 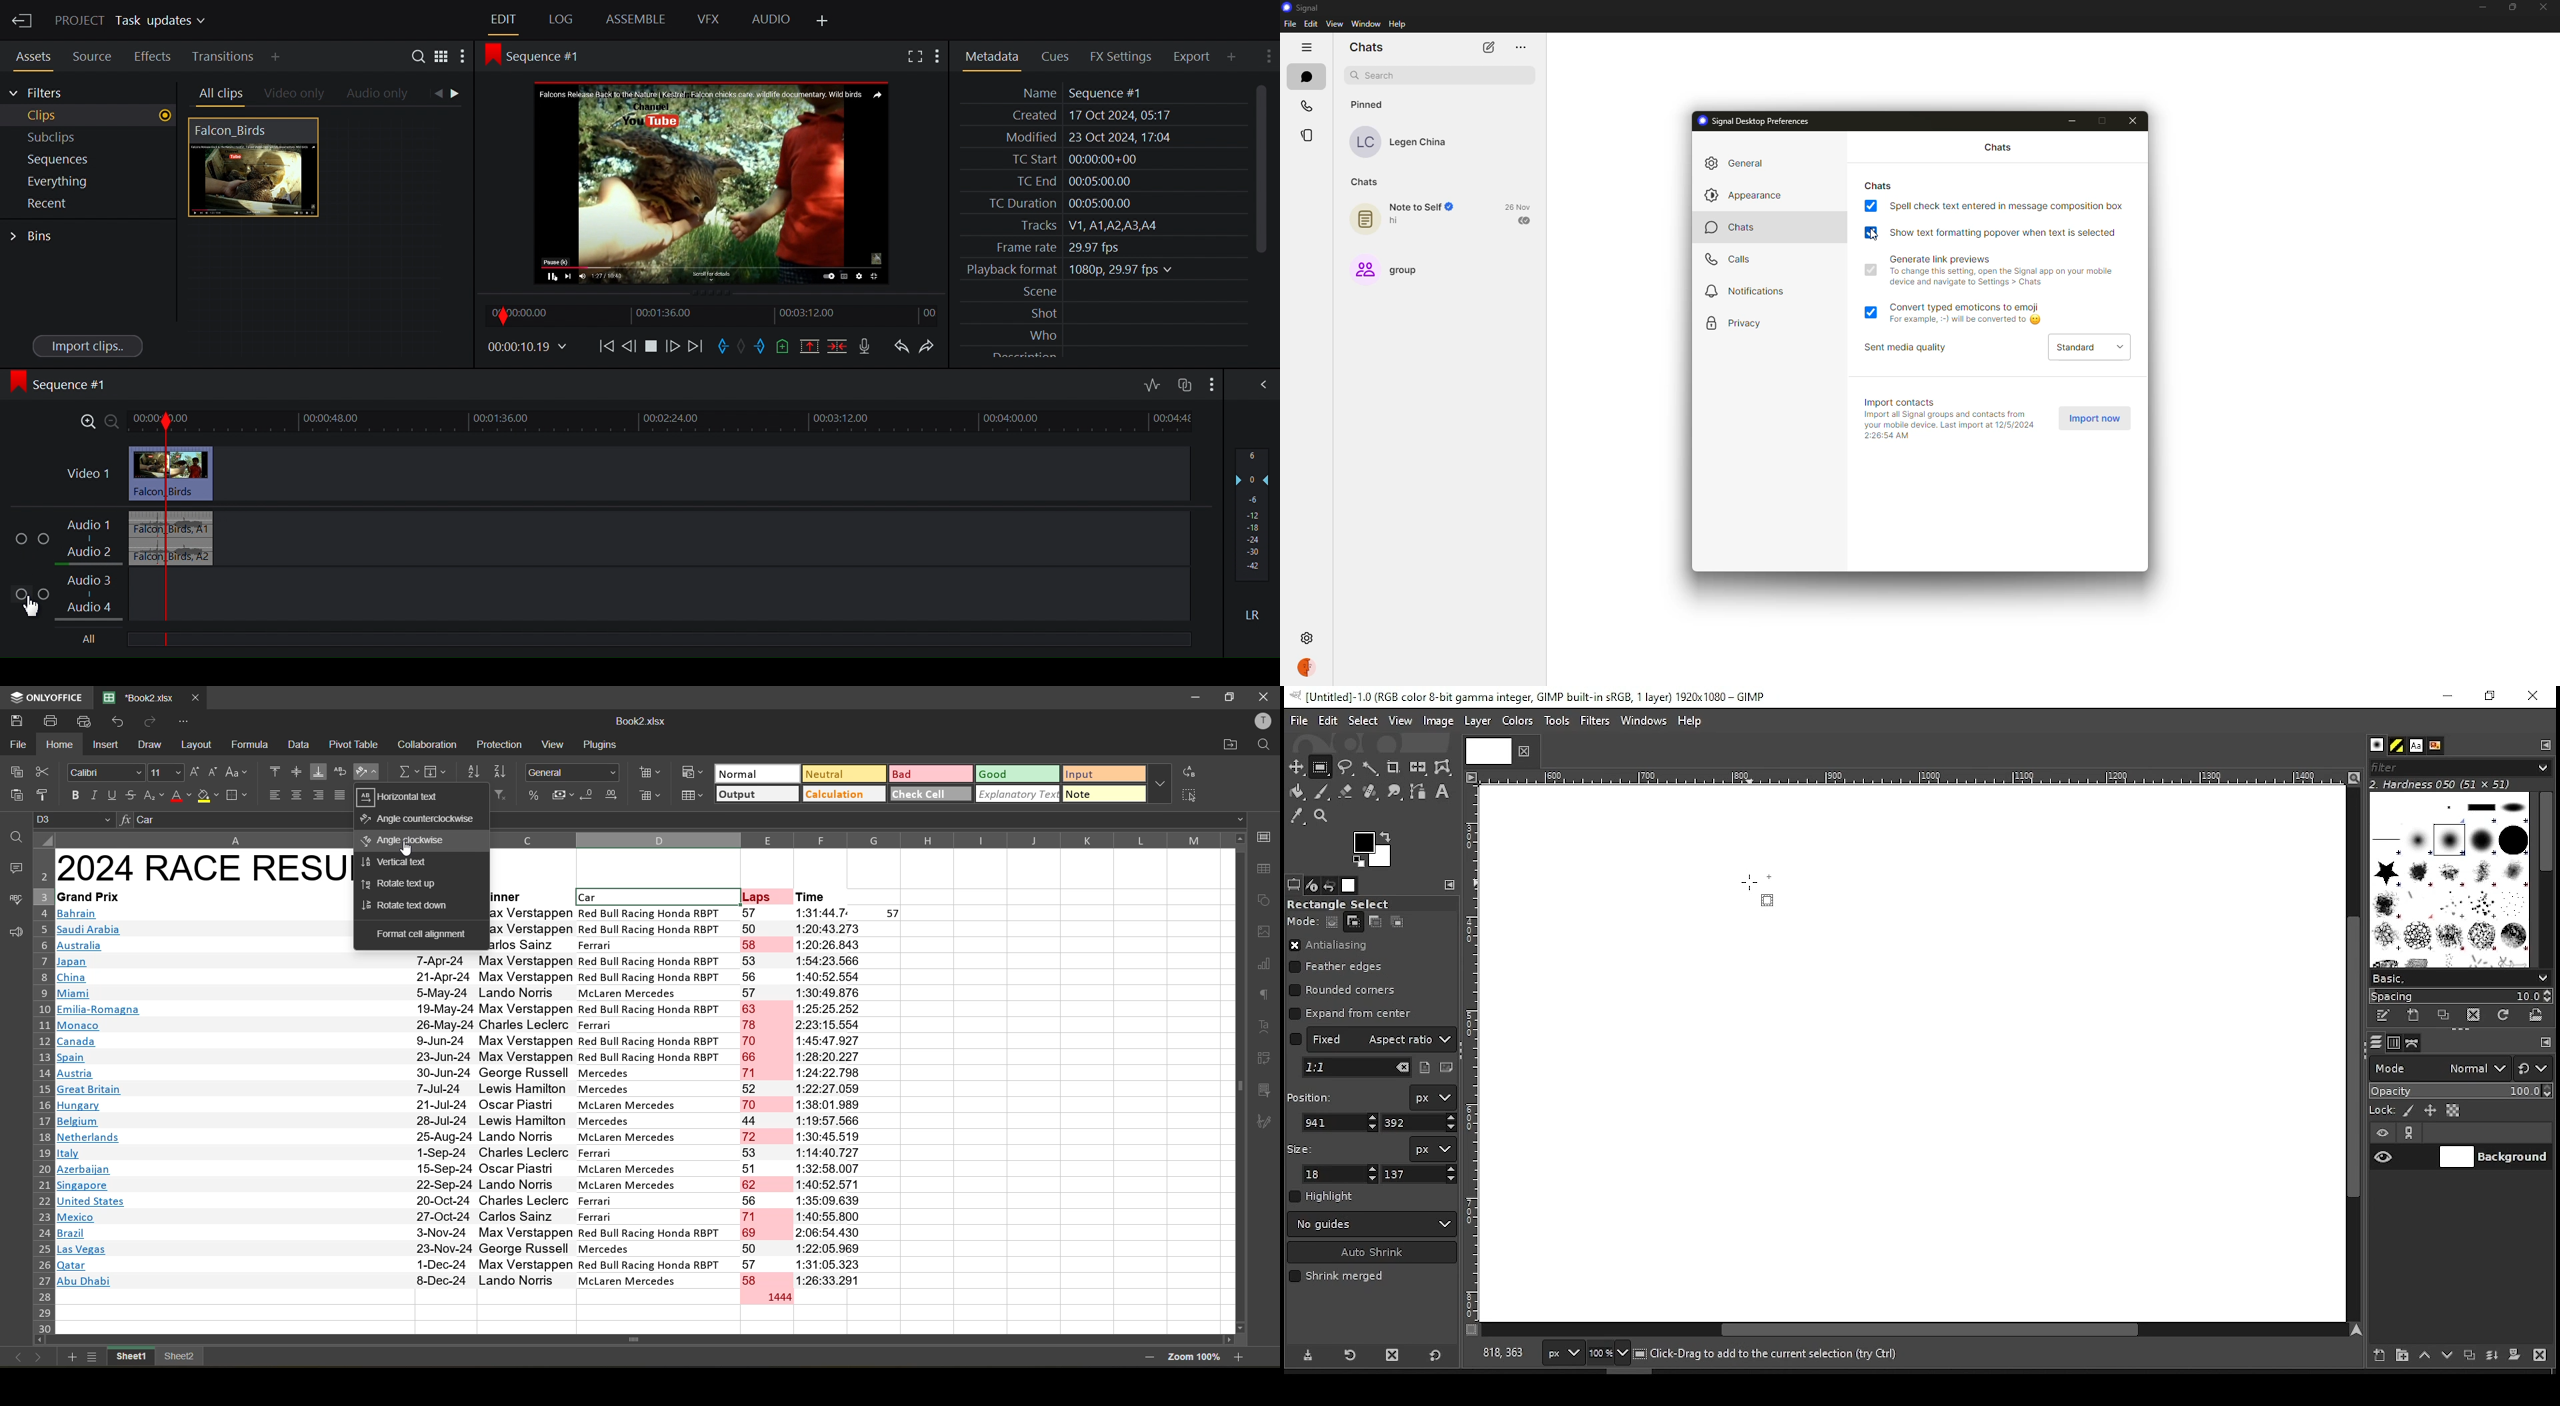 I want to click on switch to other mode groups, so click(x=2532, y=1070).